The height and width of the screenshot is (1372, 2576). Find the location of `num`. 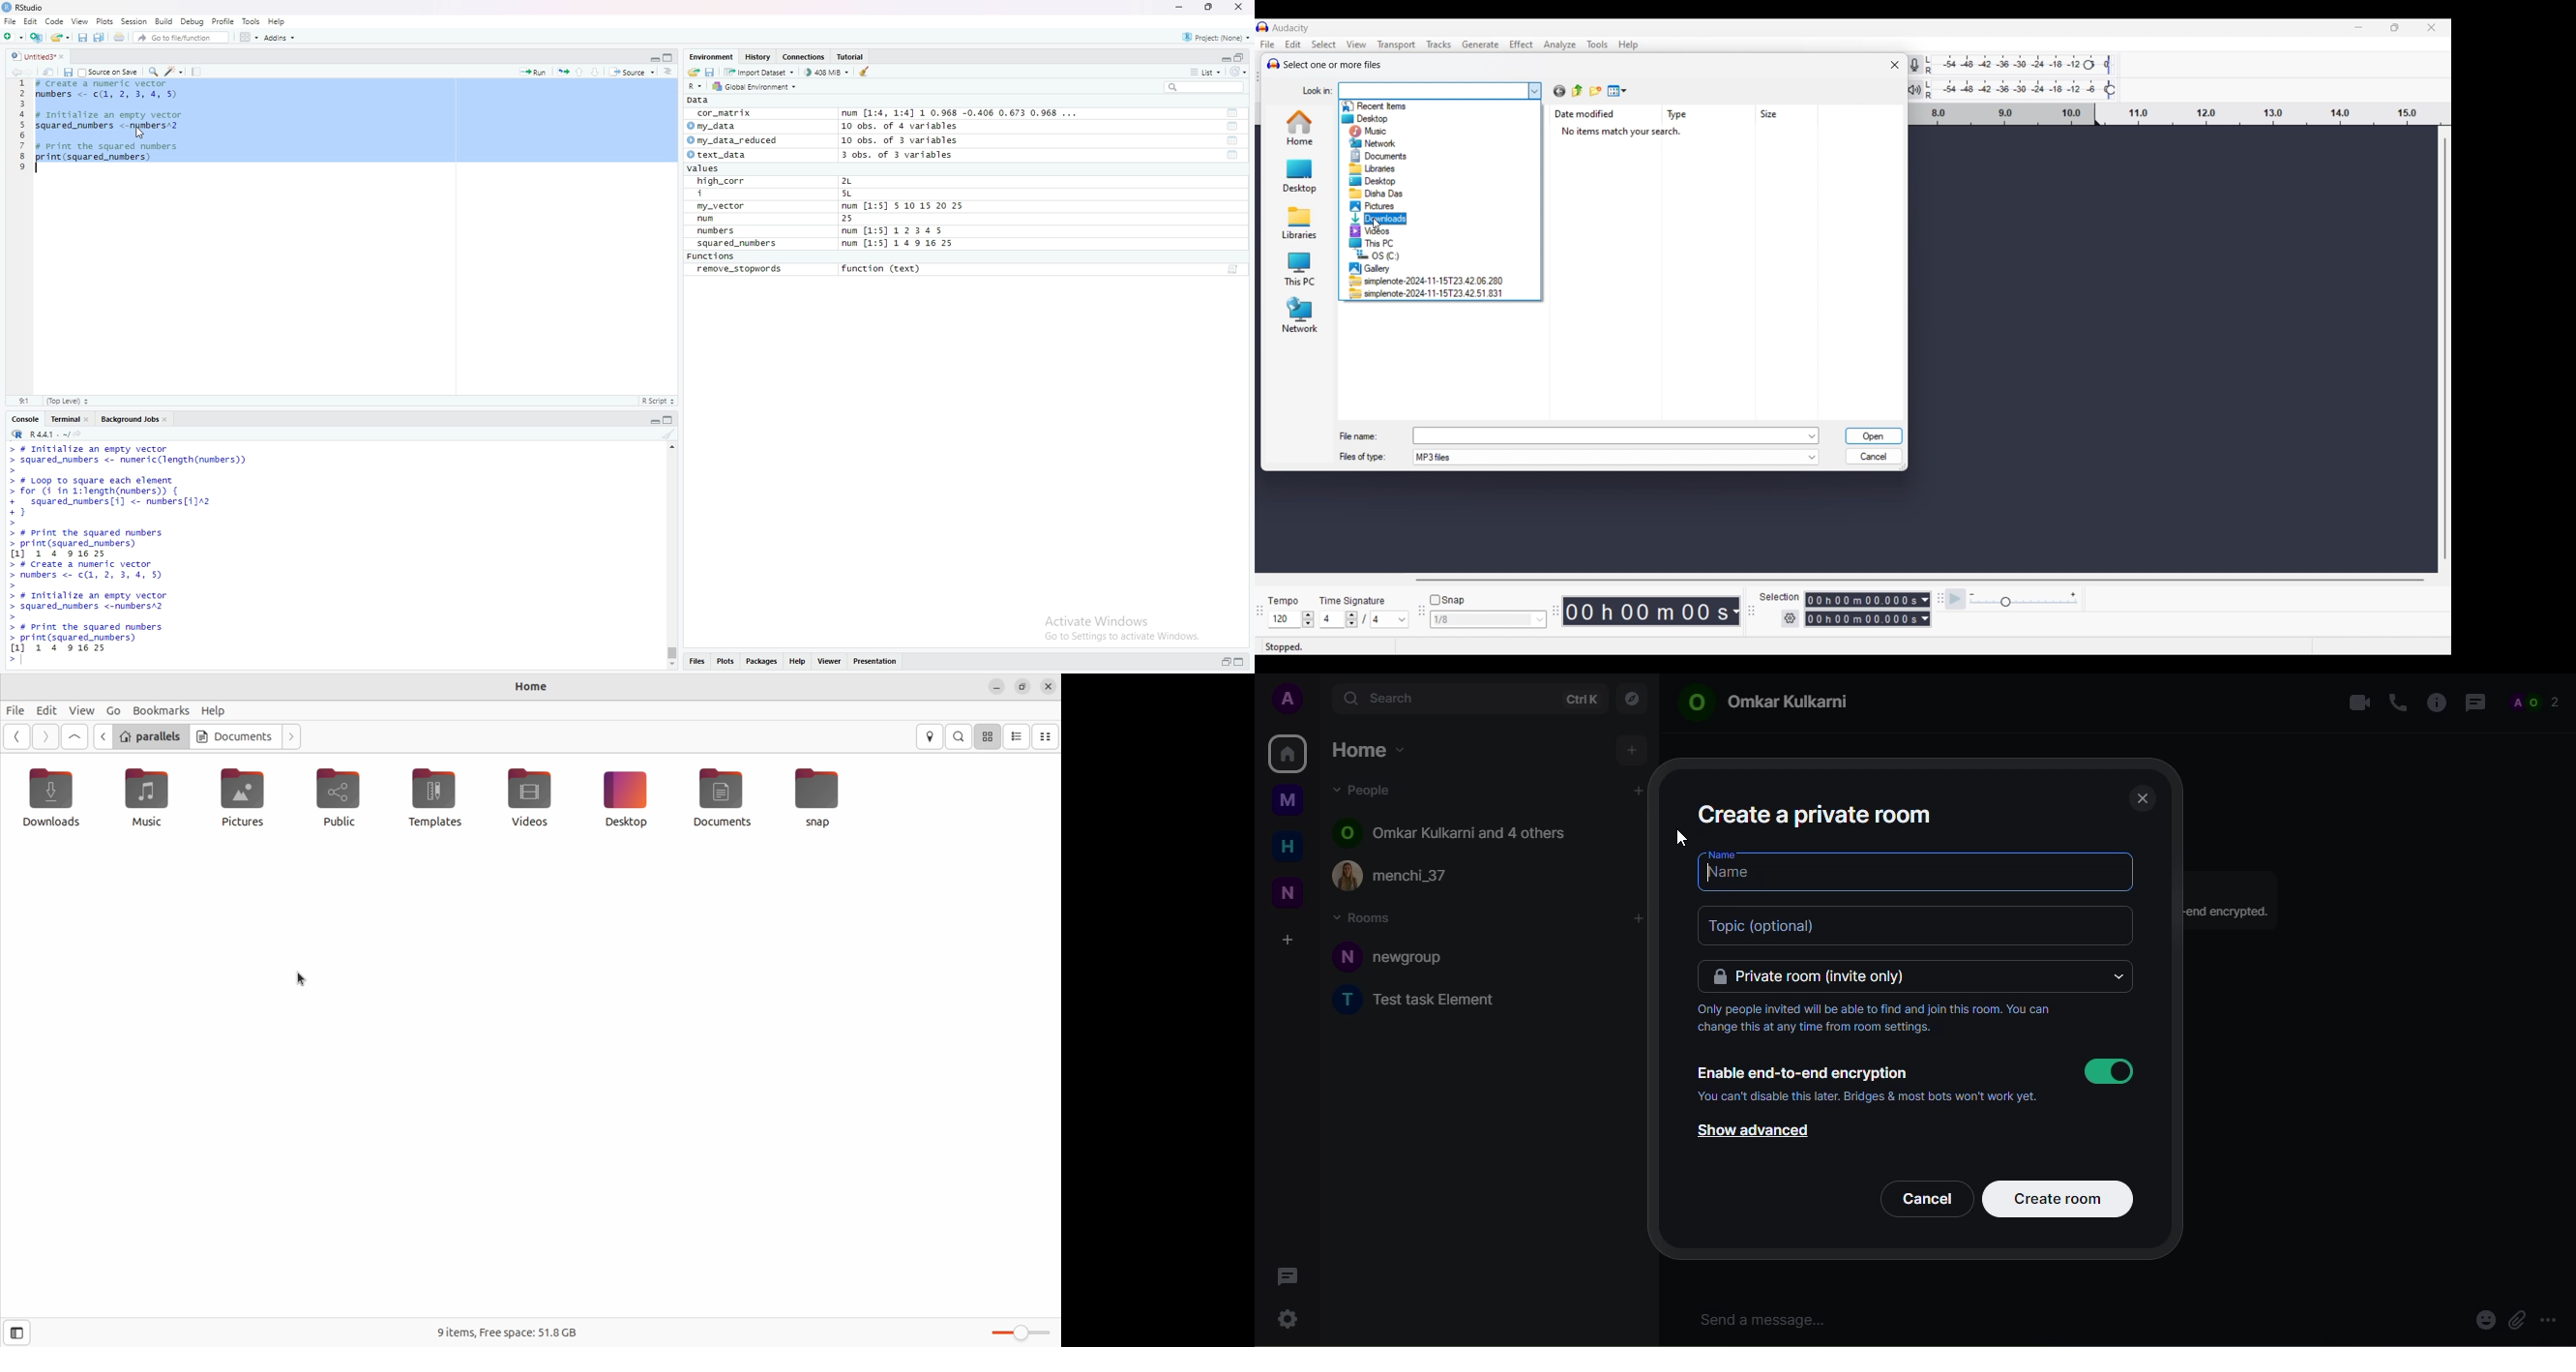

num is located at coordinates (720, 219).